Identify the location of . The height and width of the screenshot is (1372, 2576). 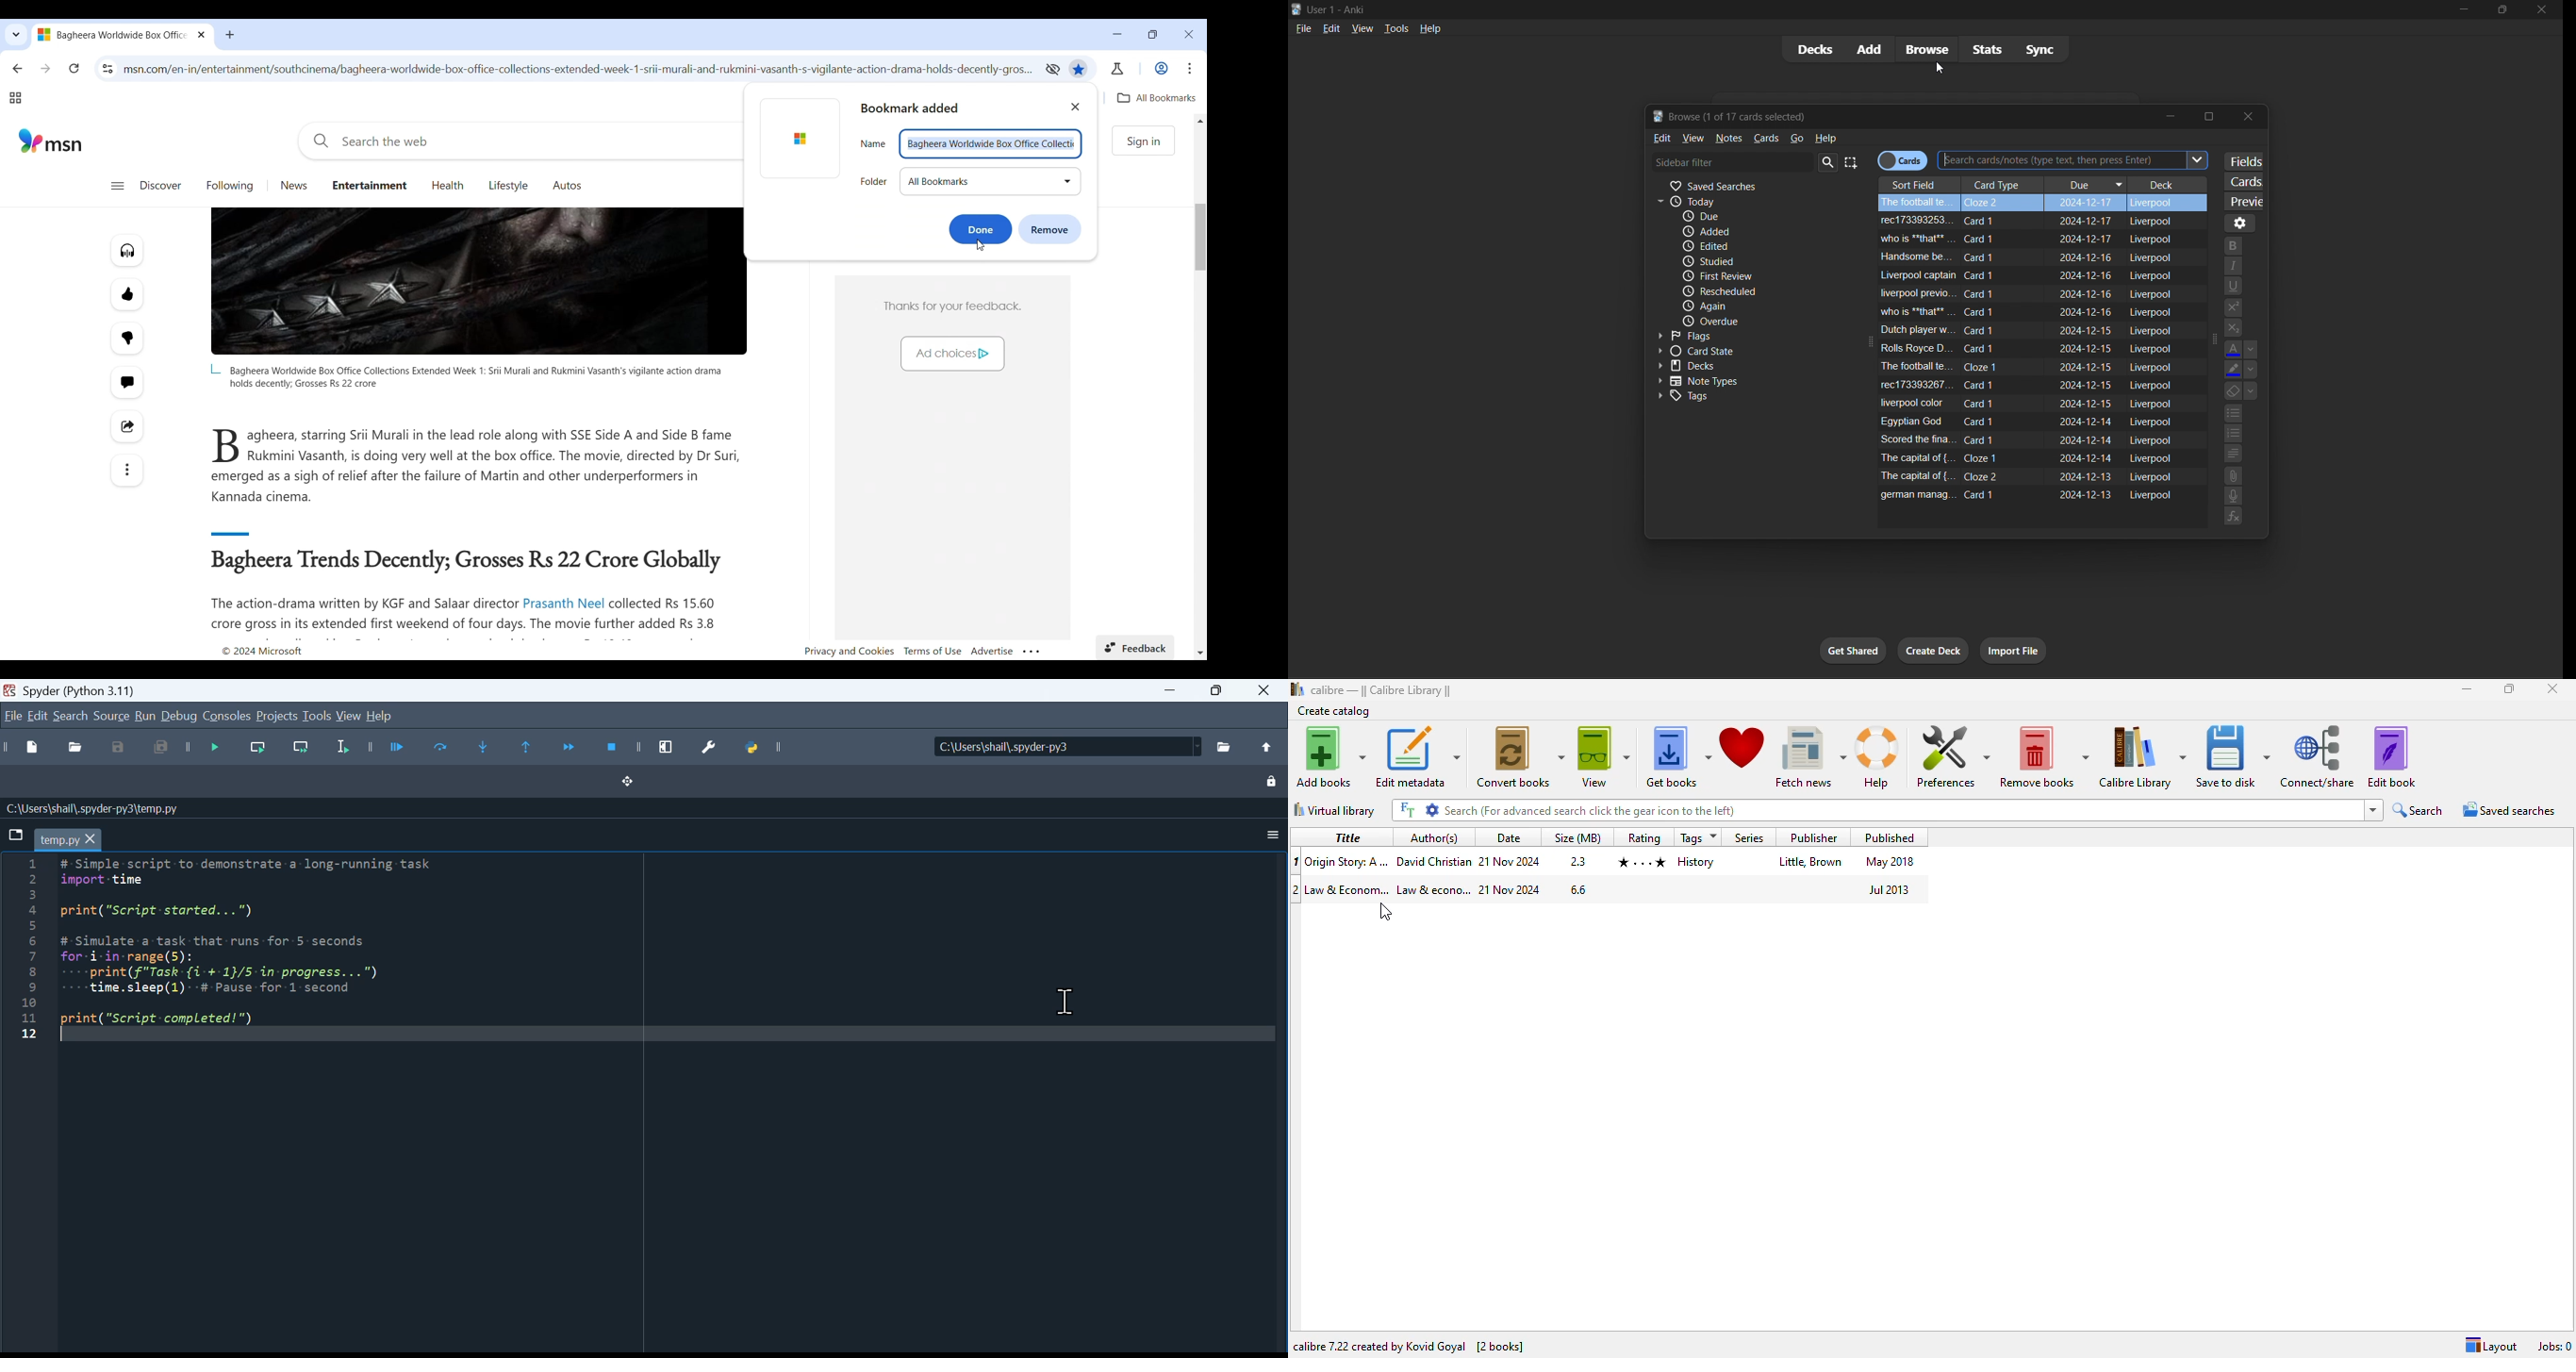
(2197, 159).